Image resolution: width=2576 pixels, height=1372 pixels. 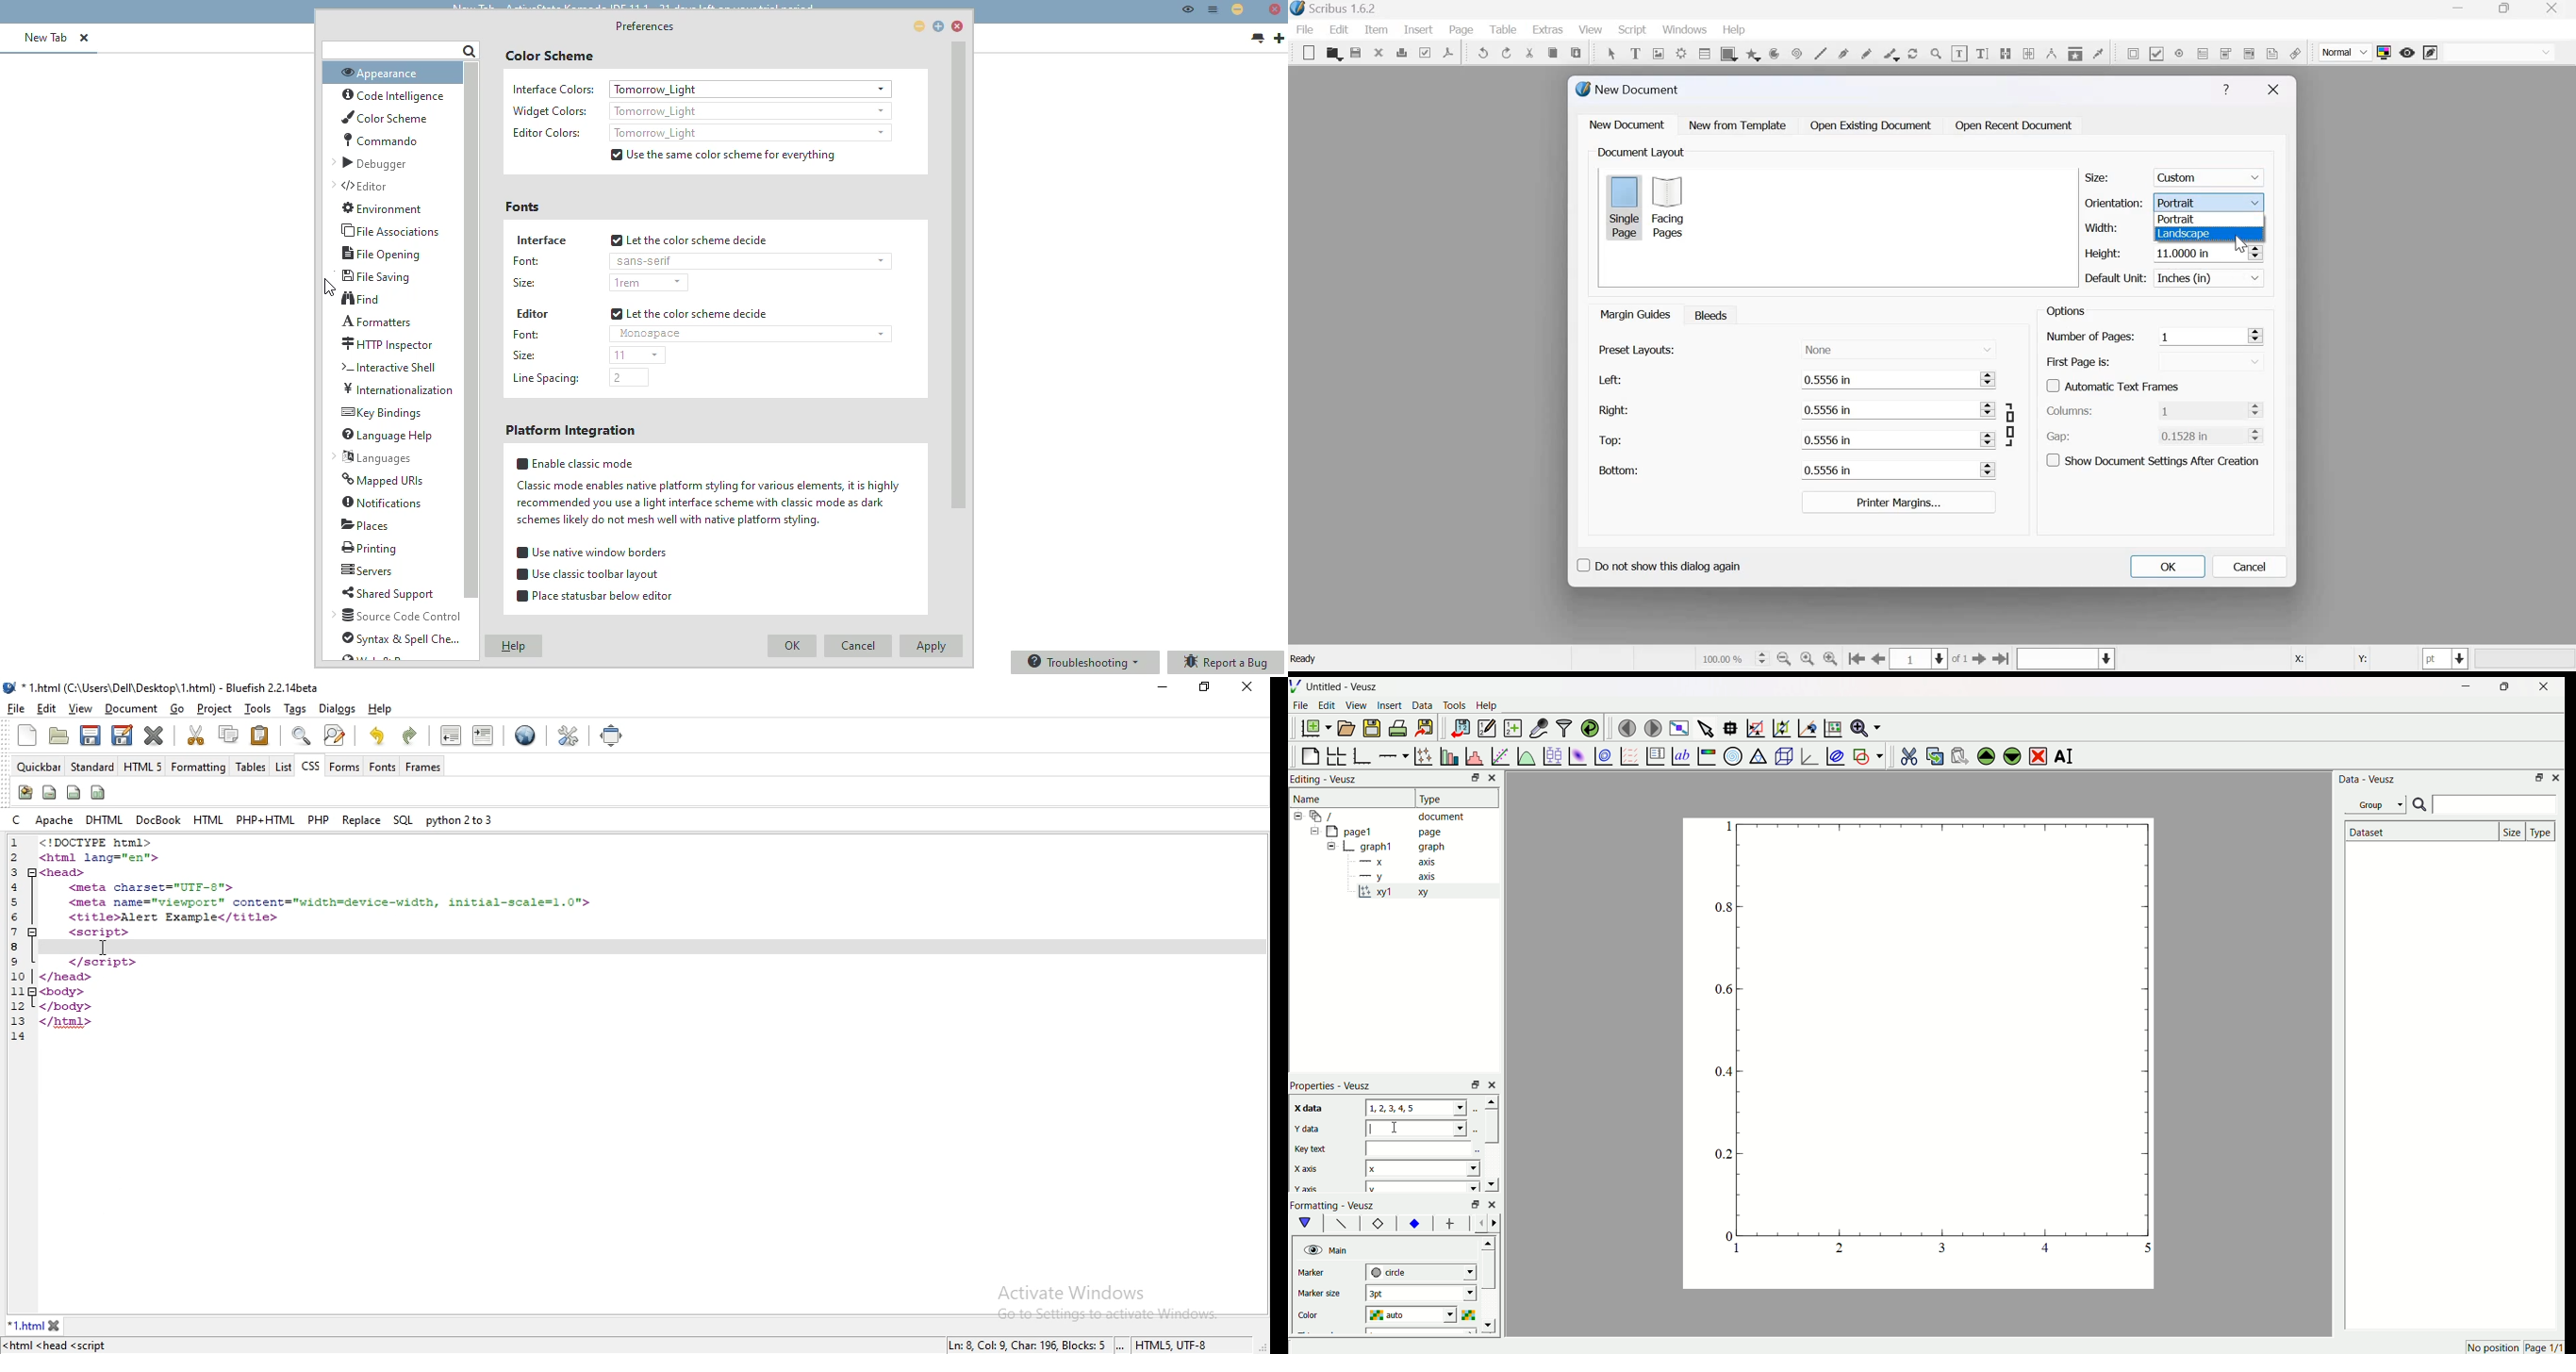 I want to click on restore windows, so click(x=1206, y=686).